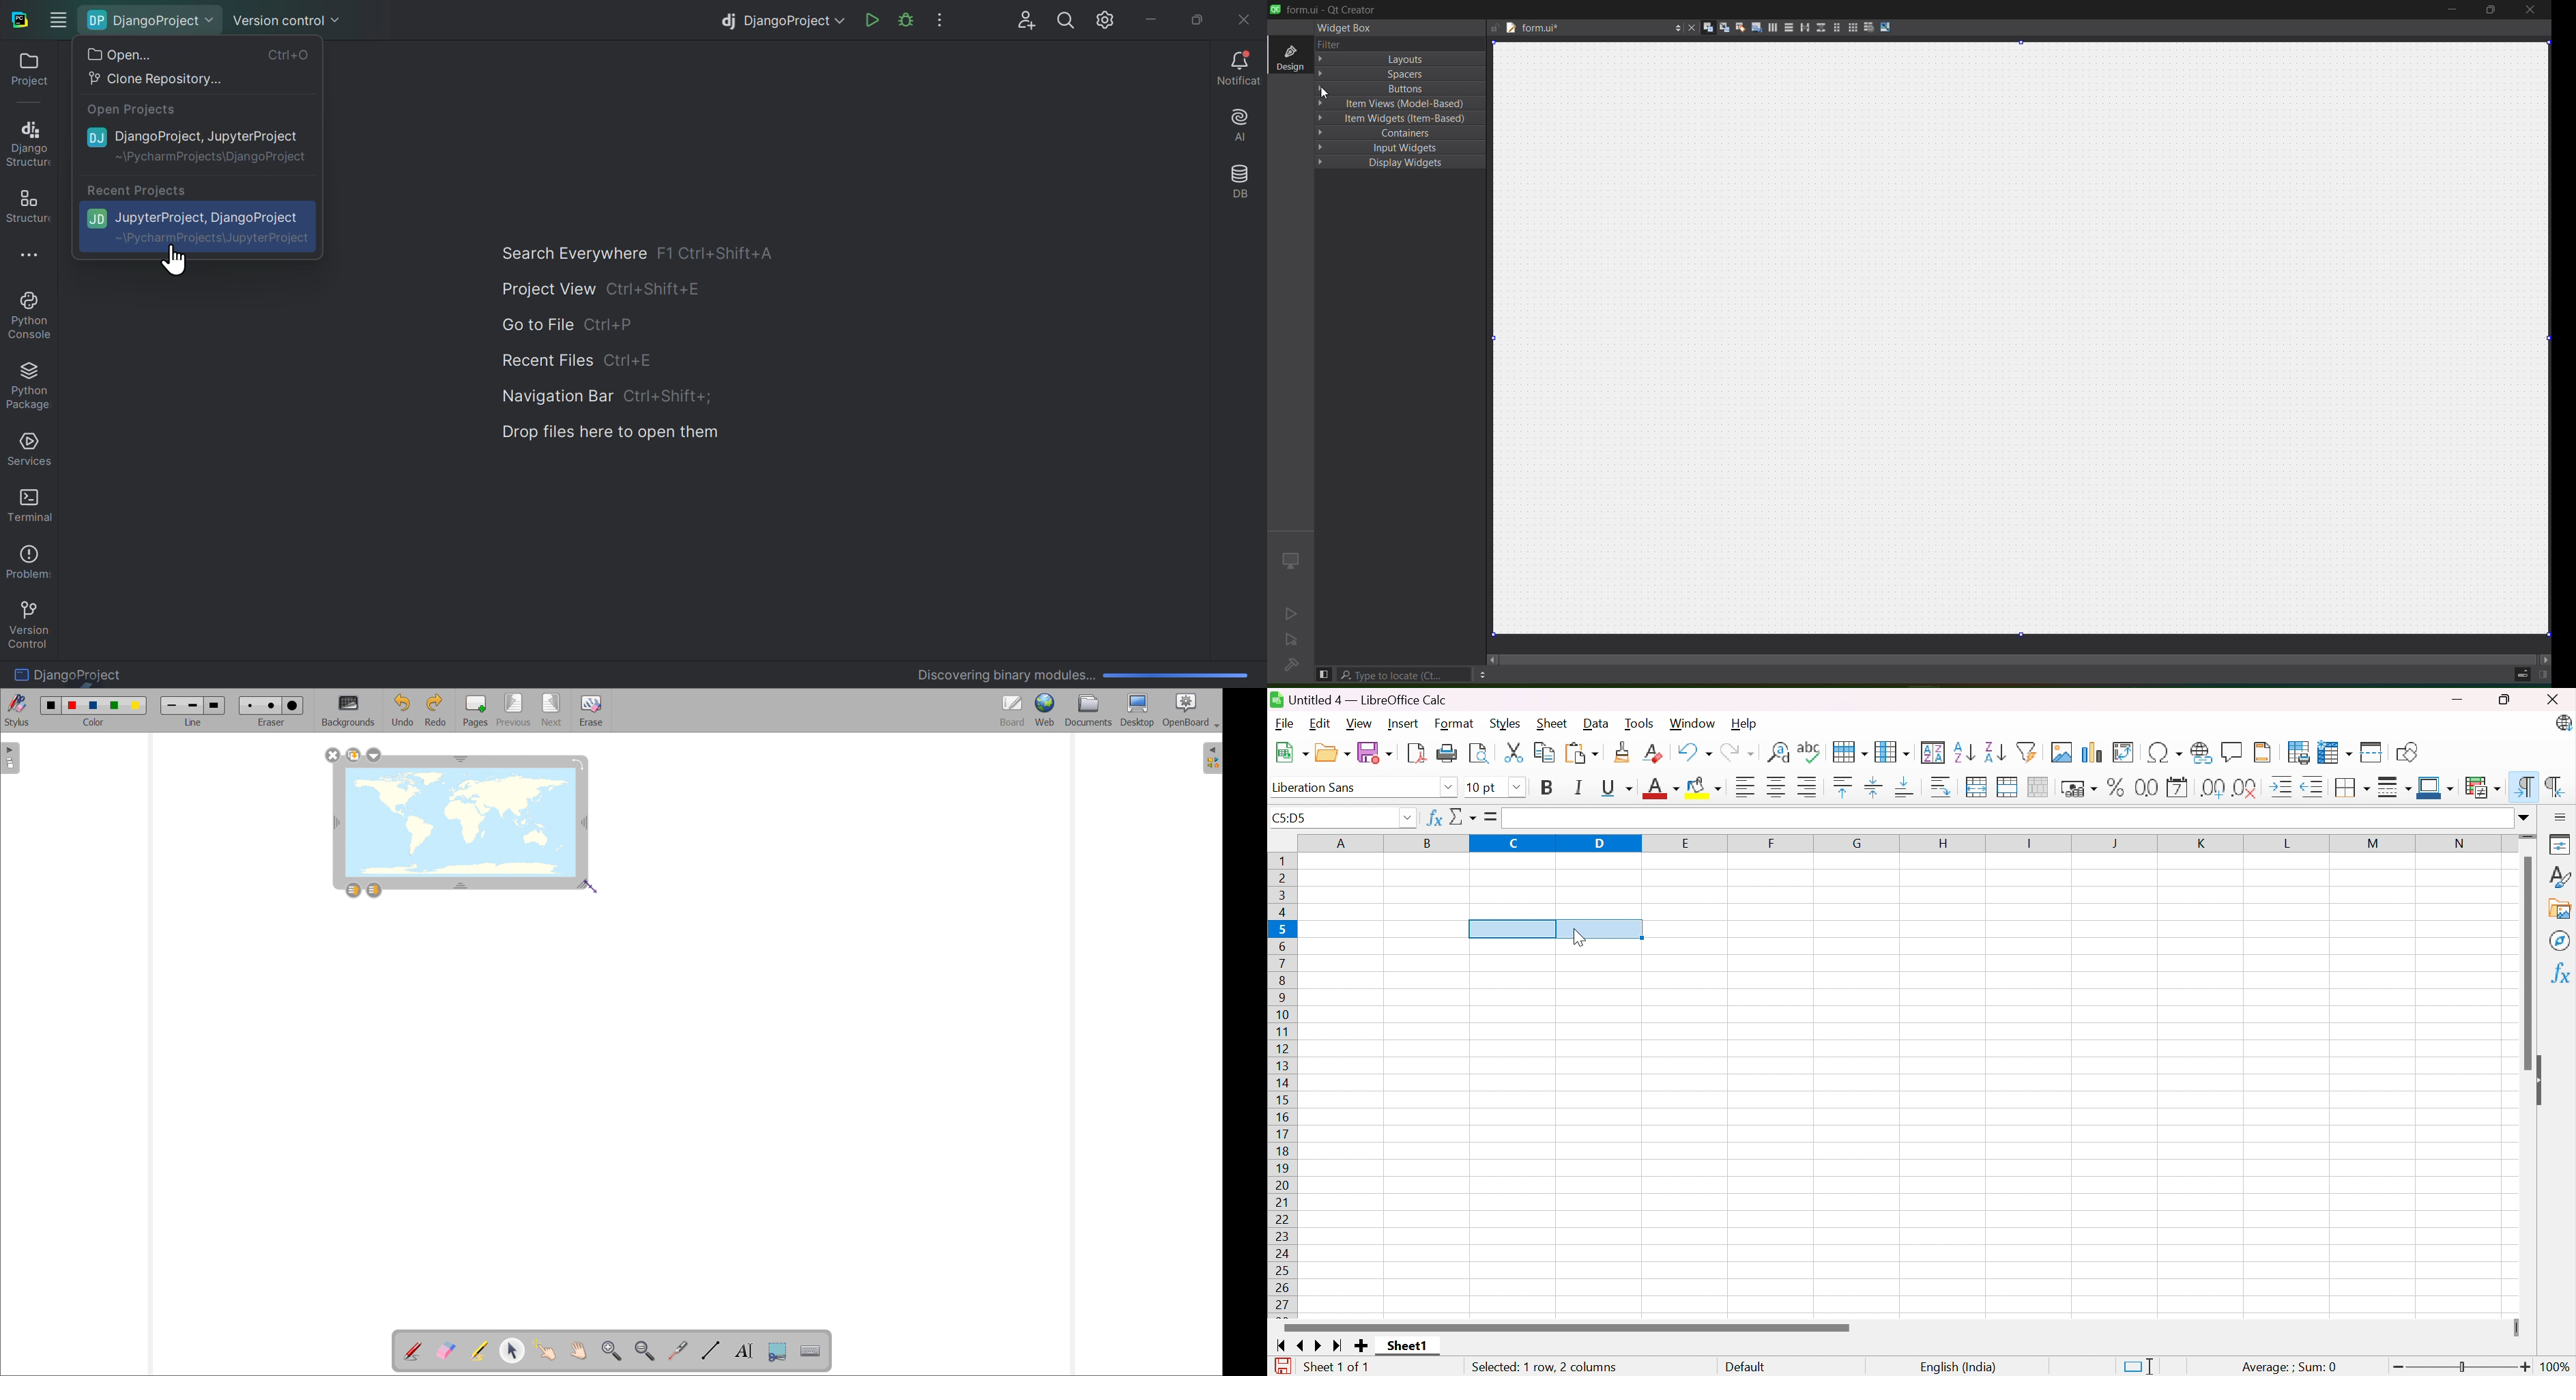  I want to click on capture part of the screen, so click(778, 1351).